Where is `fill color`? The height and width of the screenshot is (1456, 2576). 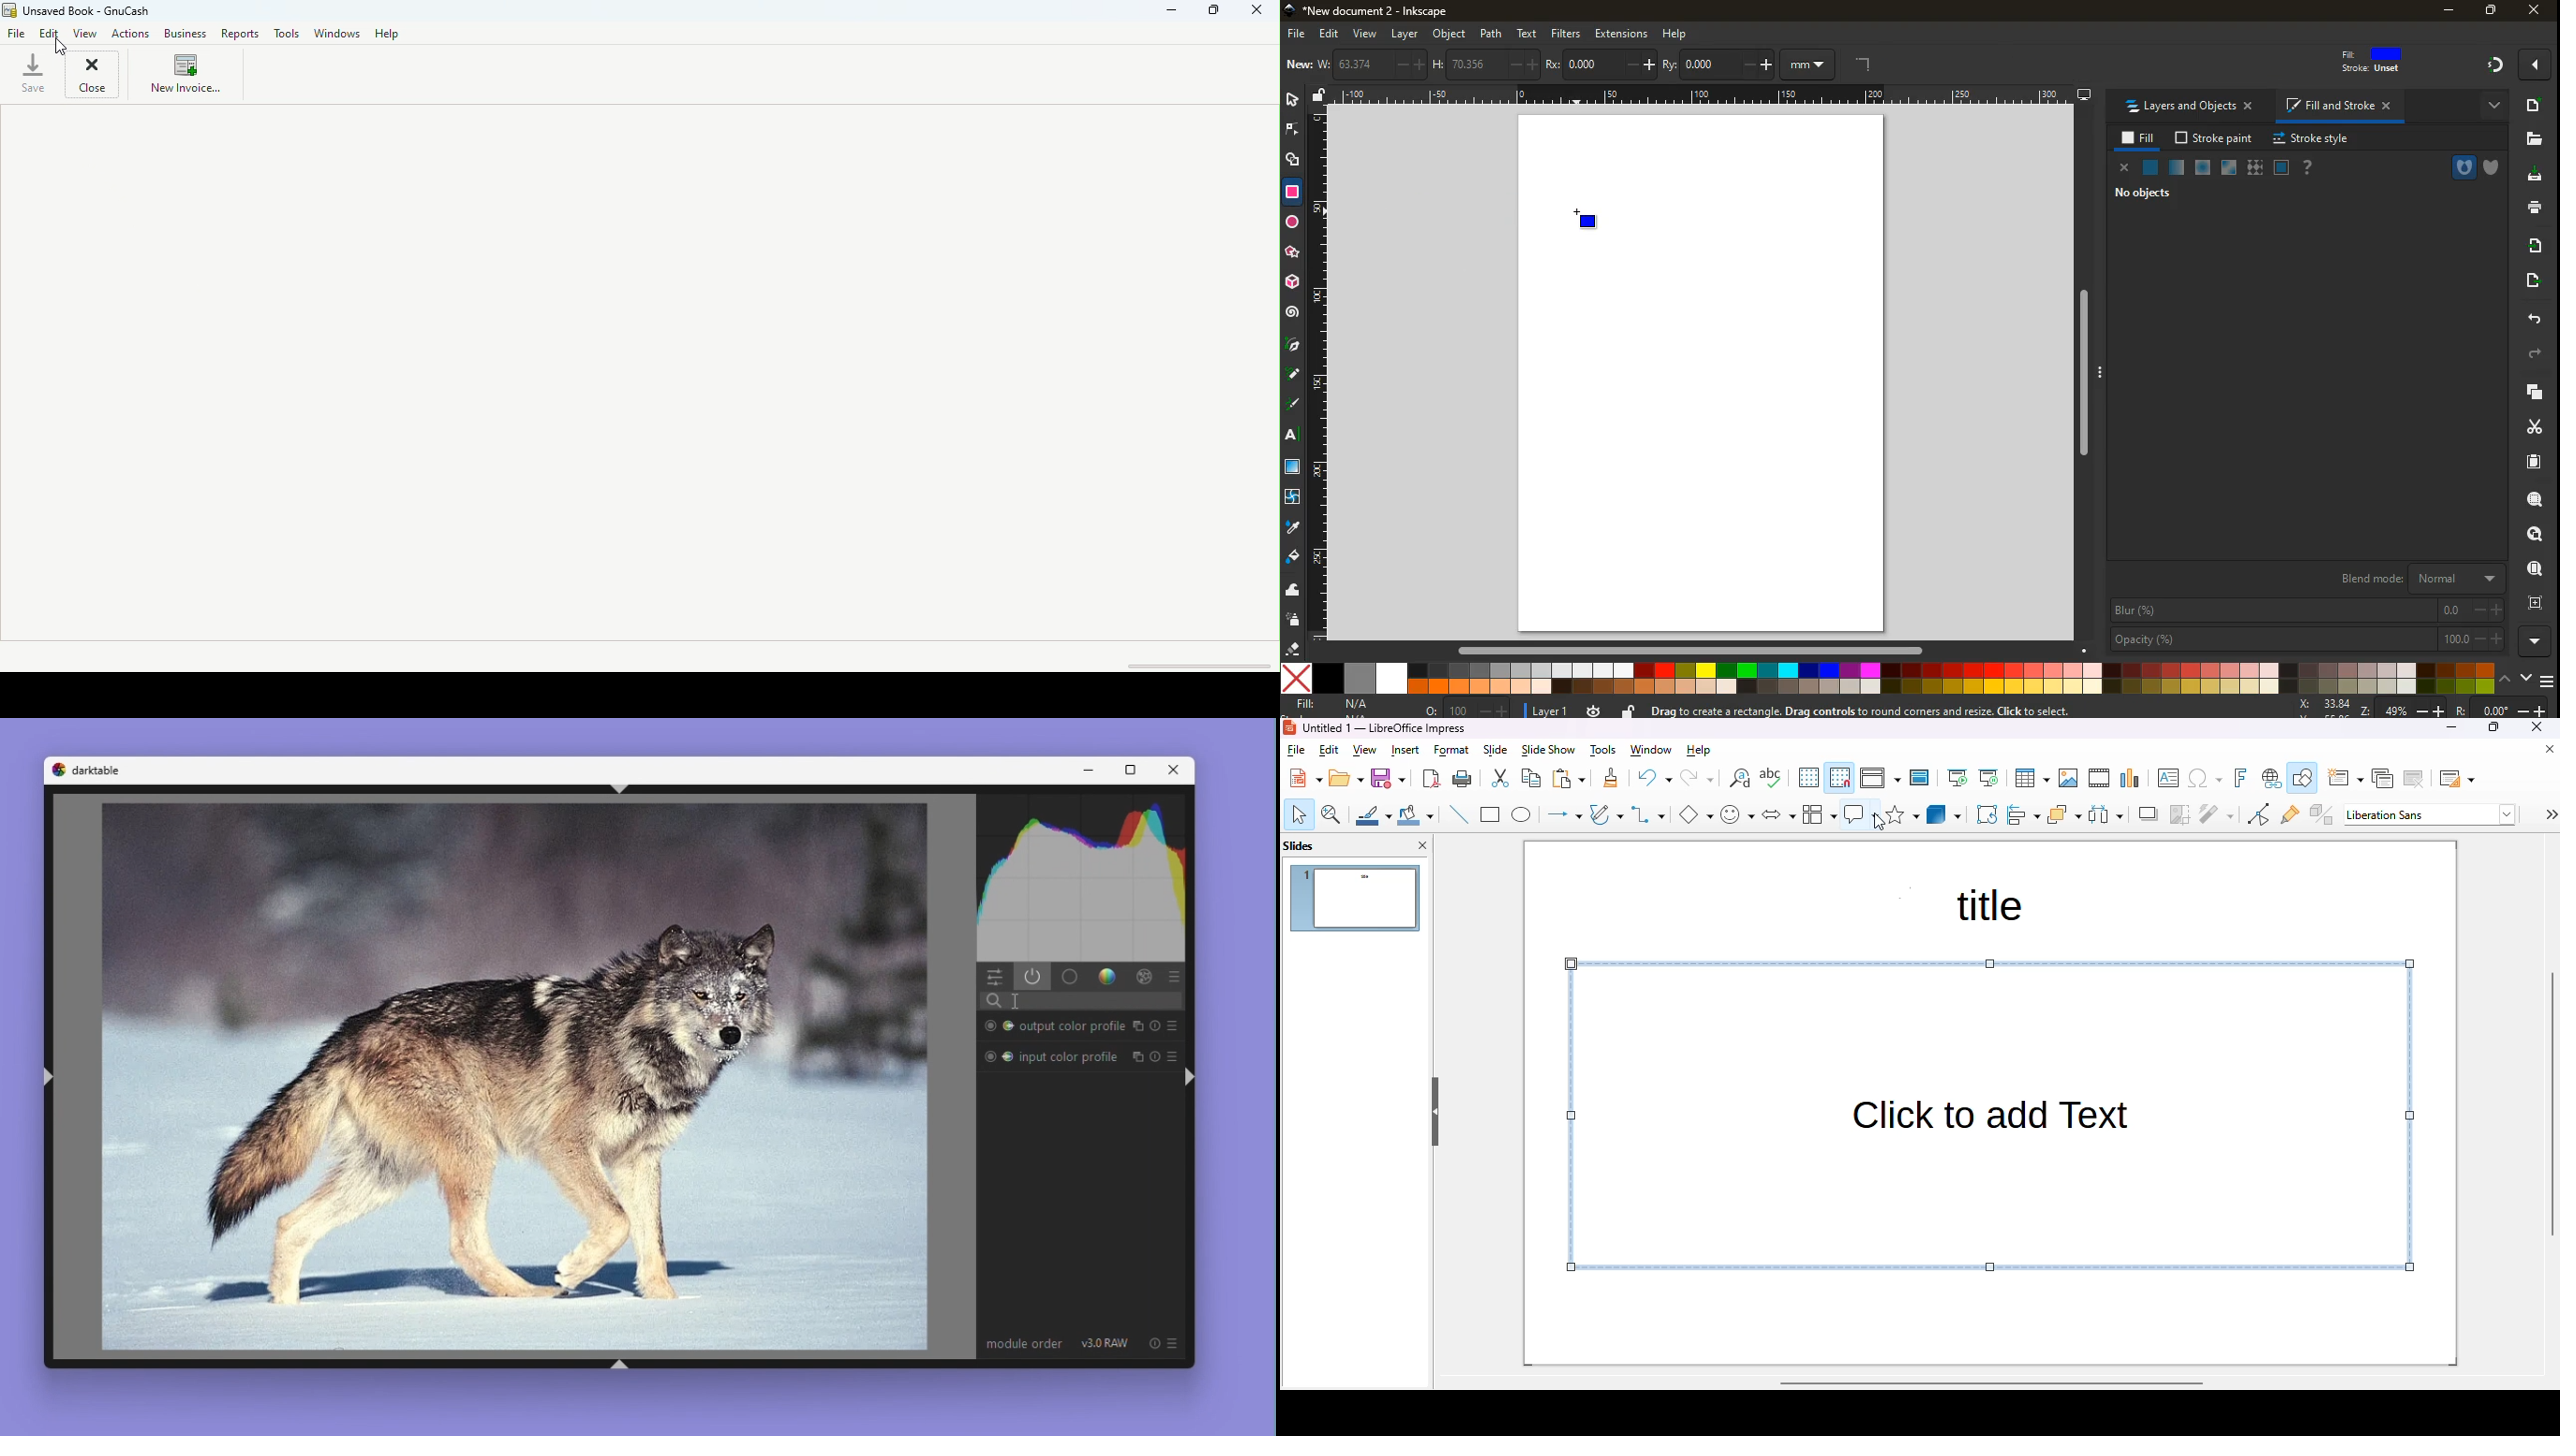 fill color is located at coordinates (1416, 815).